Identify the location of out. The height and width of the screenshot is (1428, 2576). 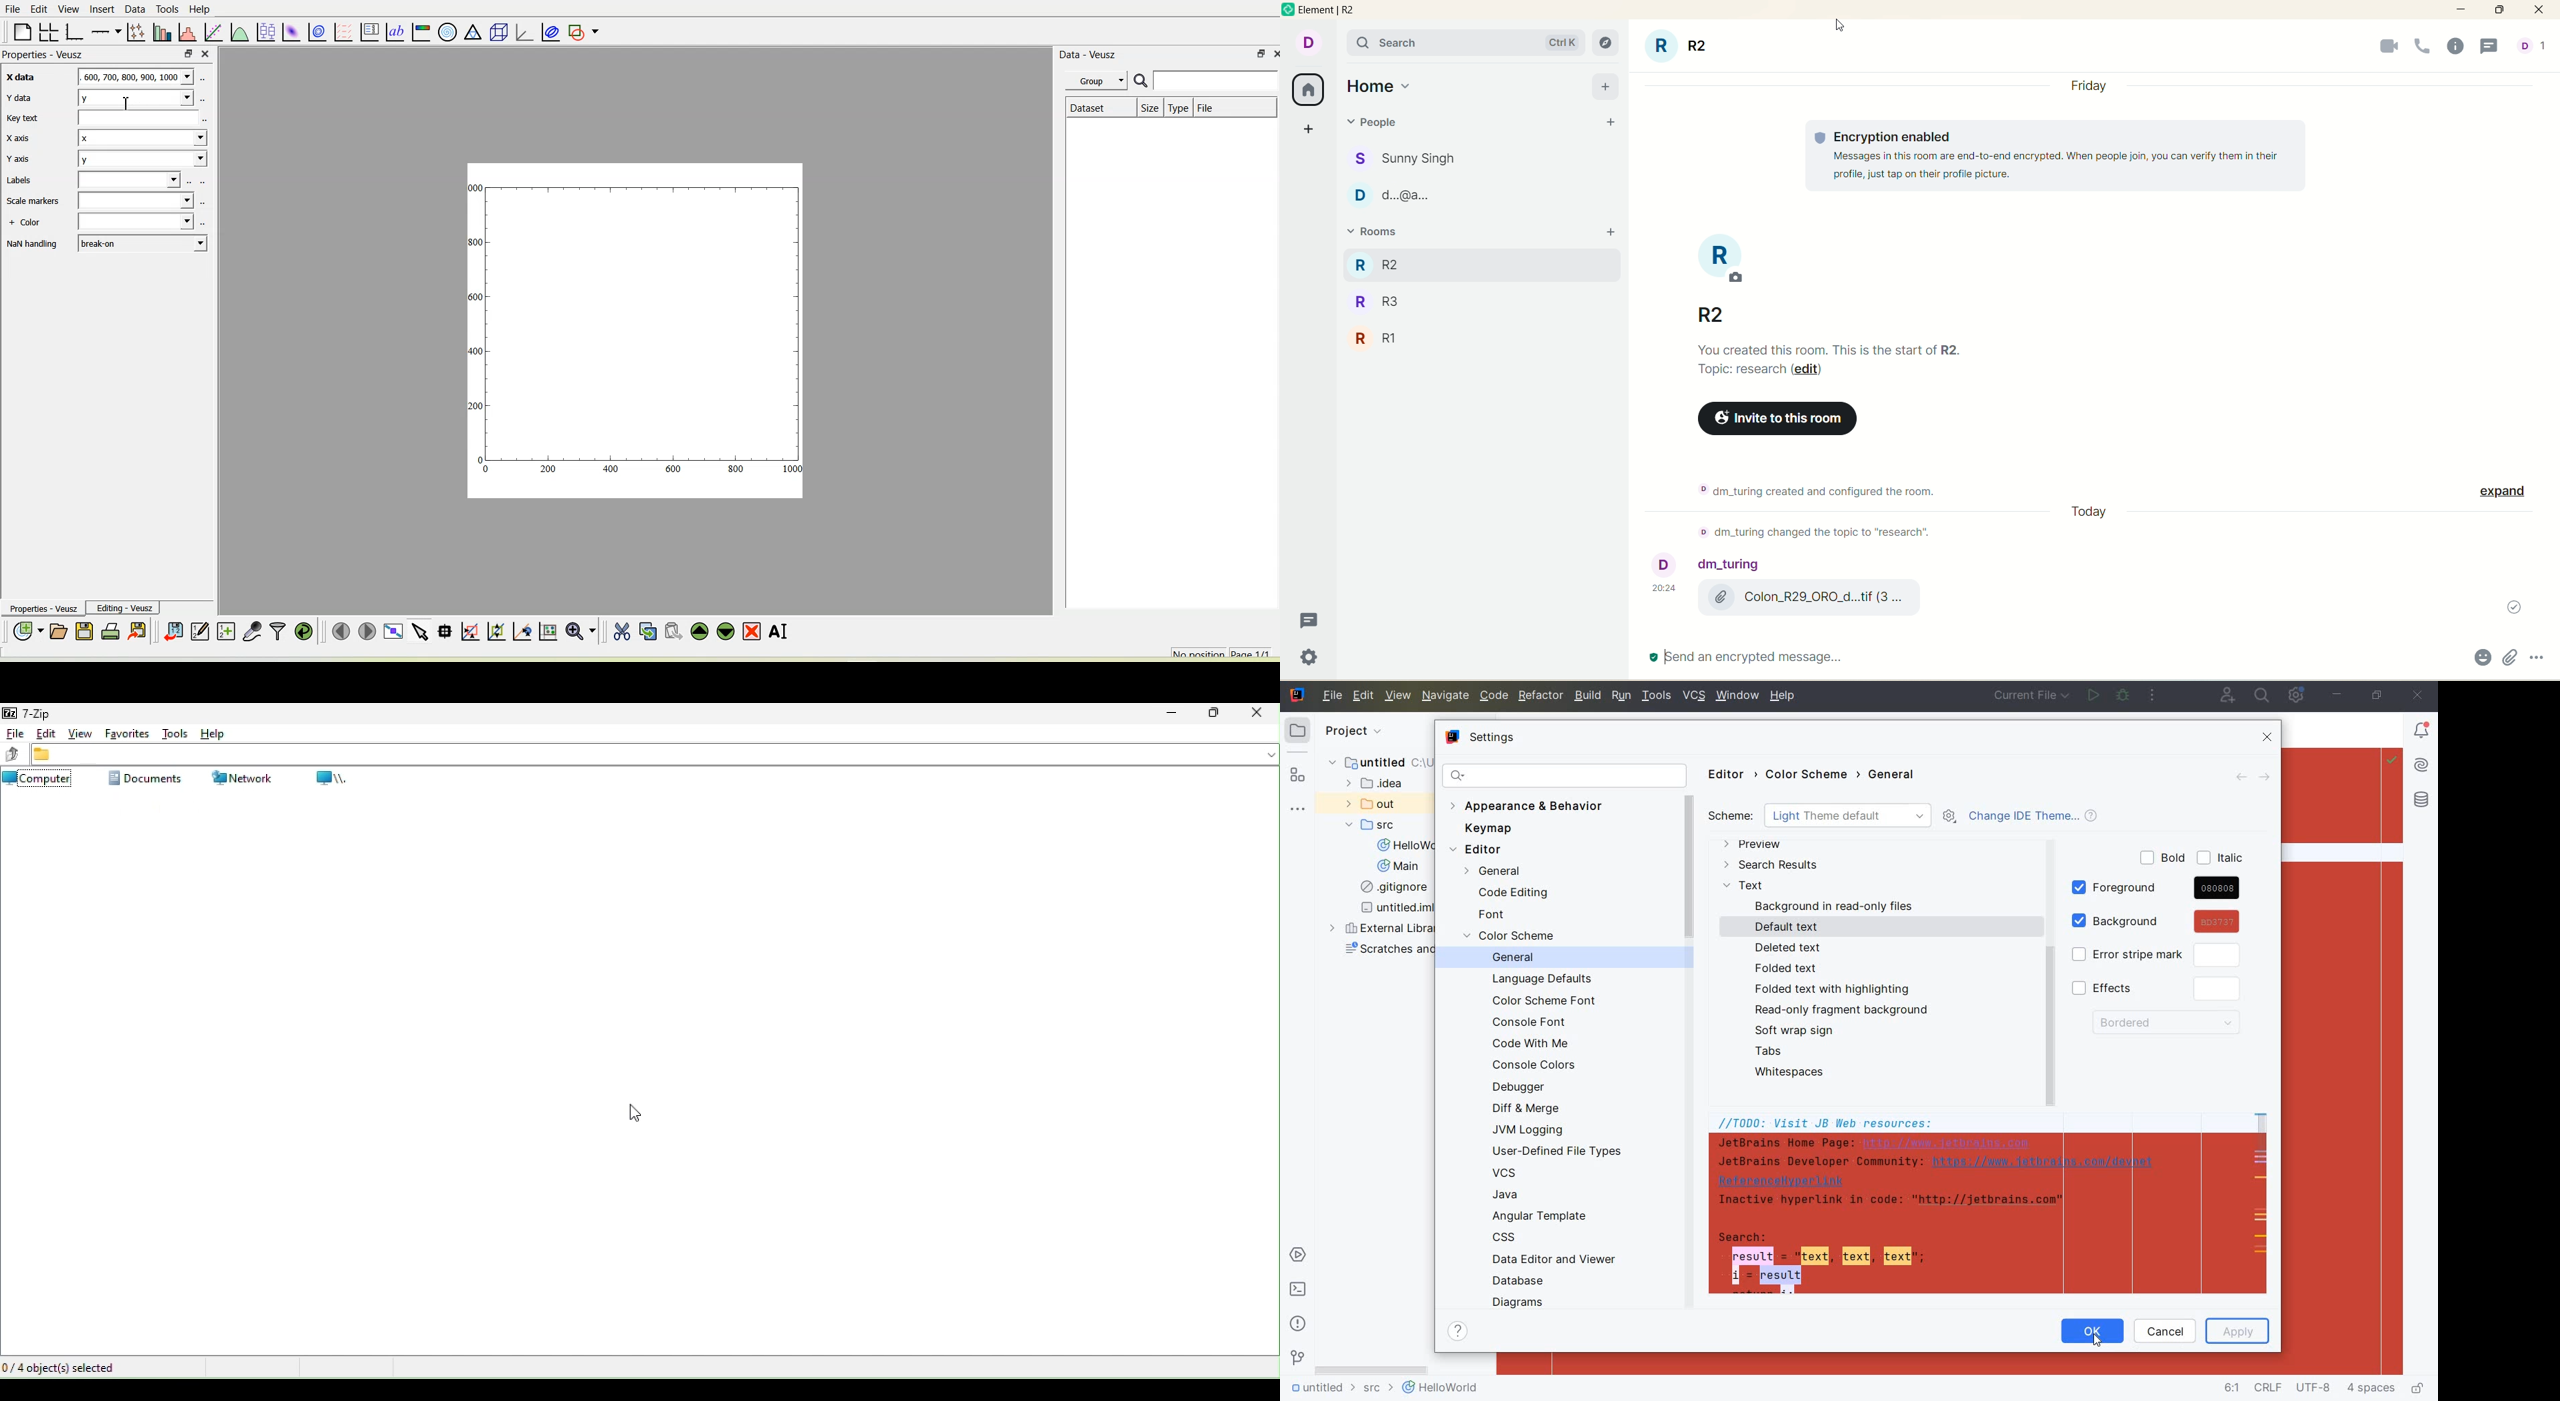
(1370, 804).